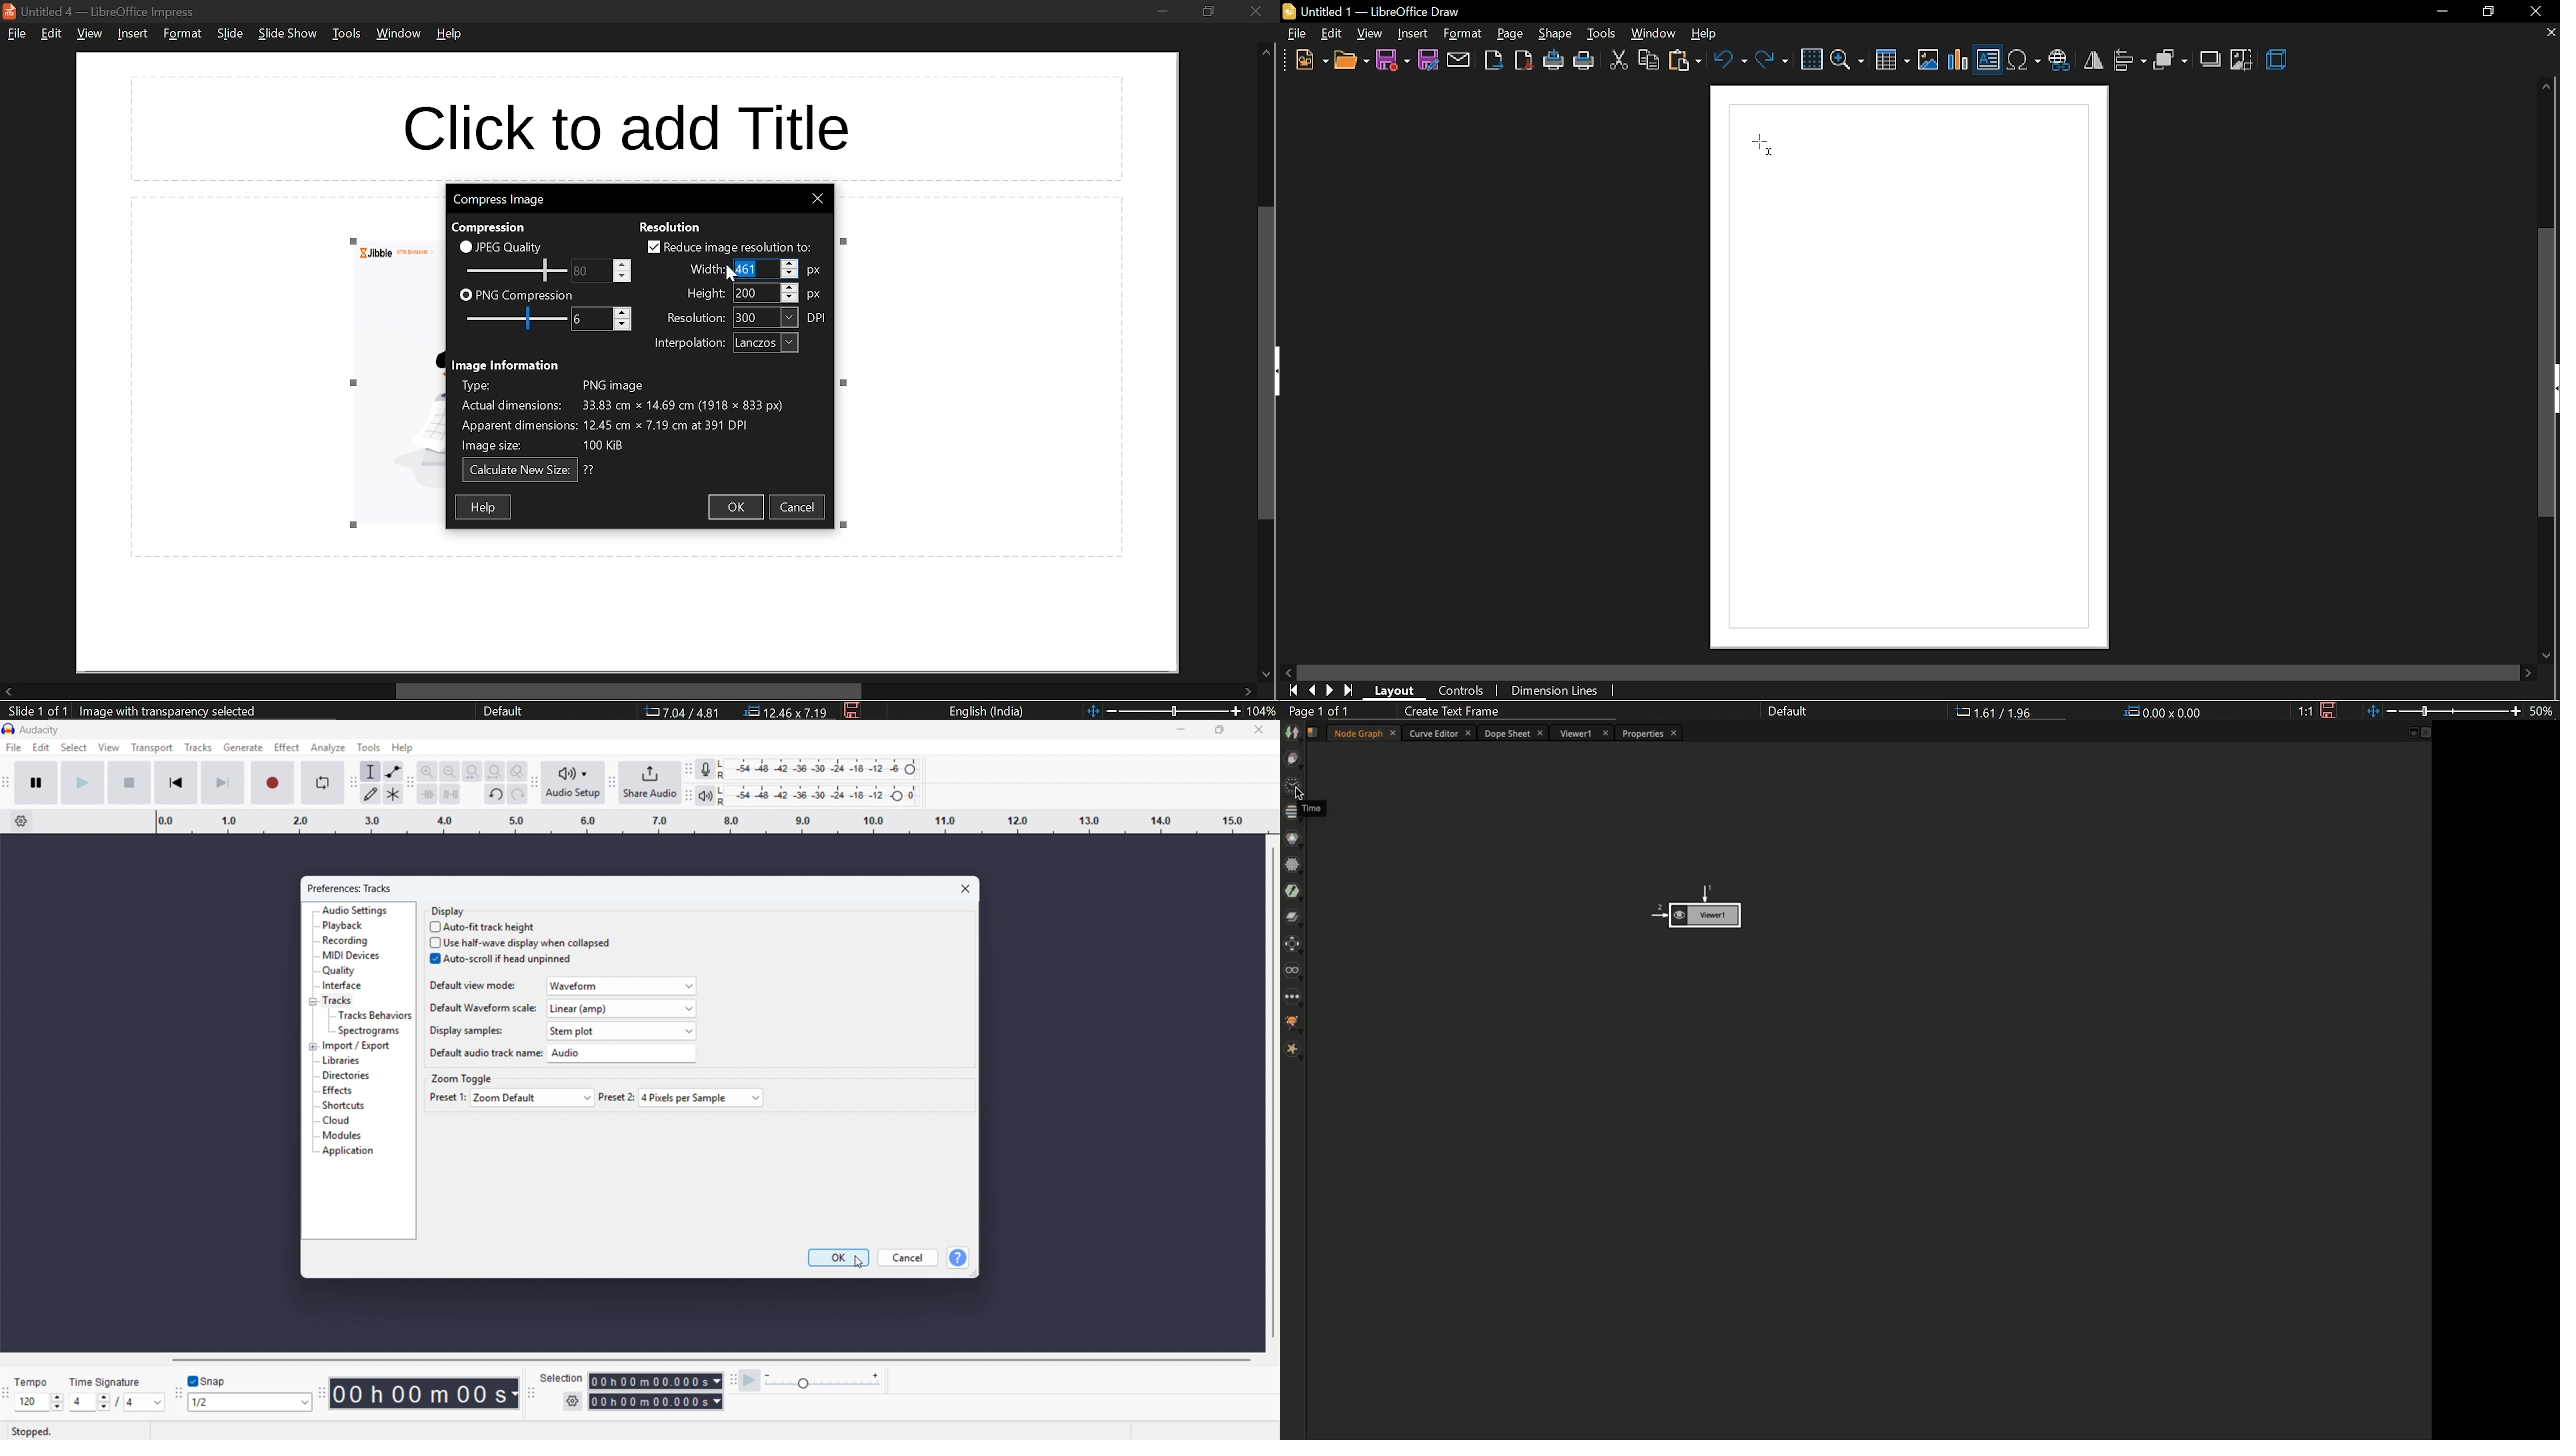  Describe the element at coordinates (819, 199) in the screenshot. I see `close` at that location.